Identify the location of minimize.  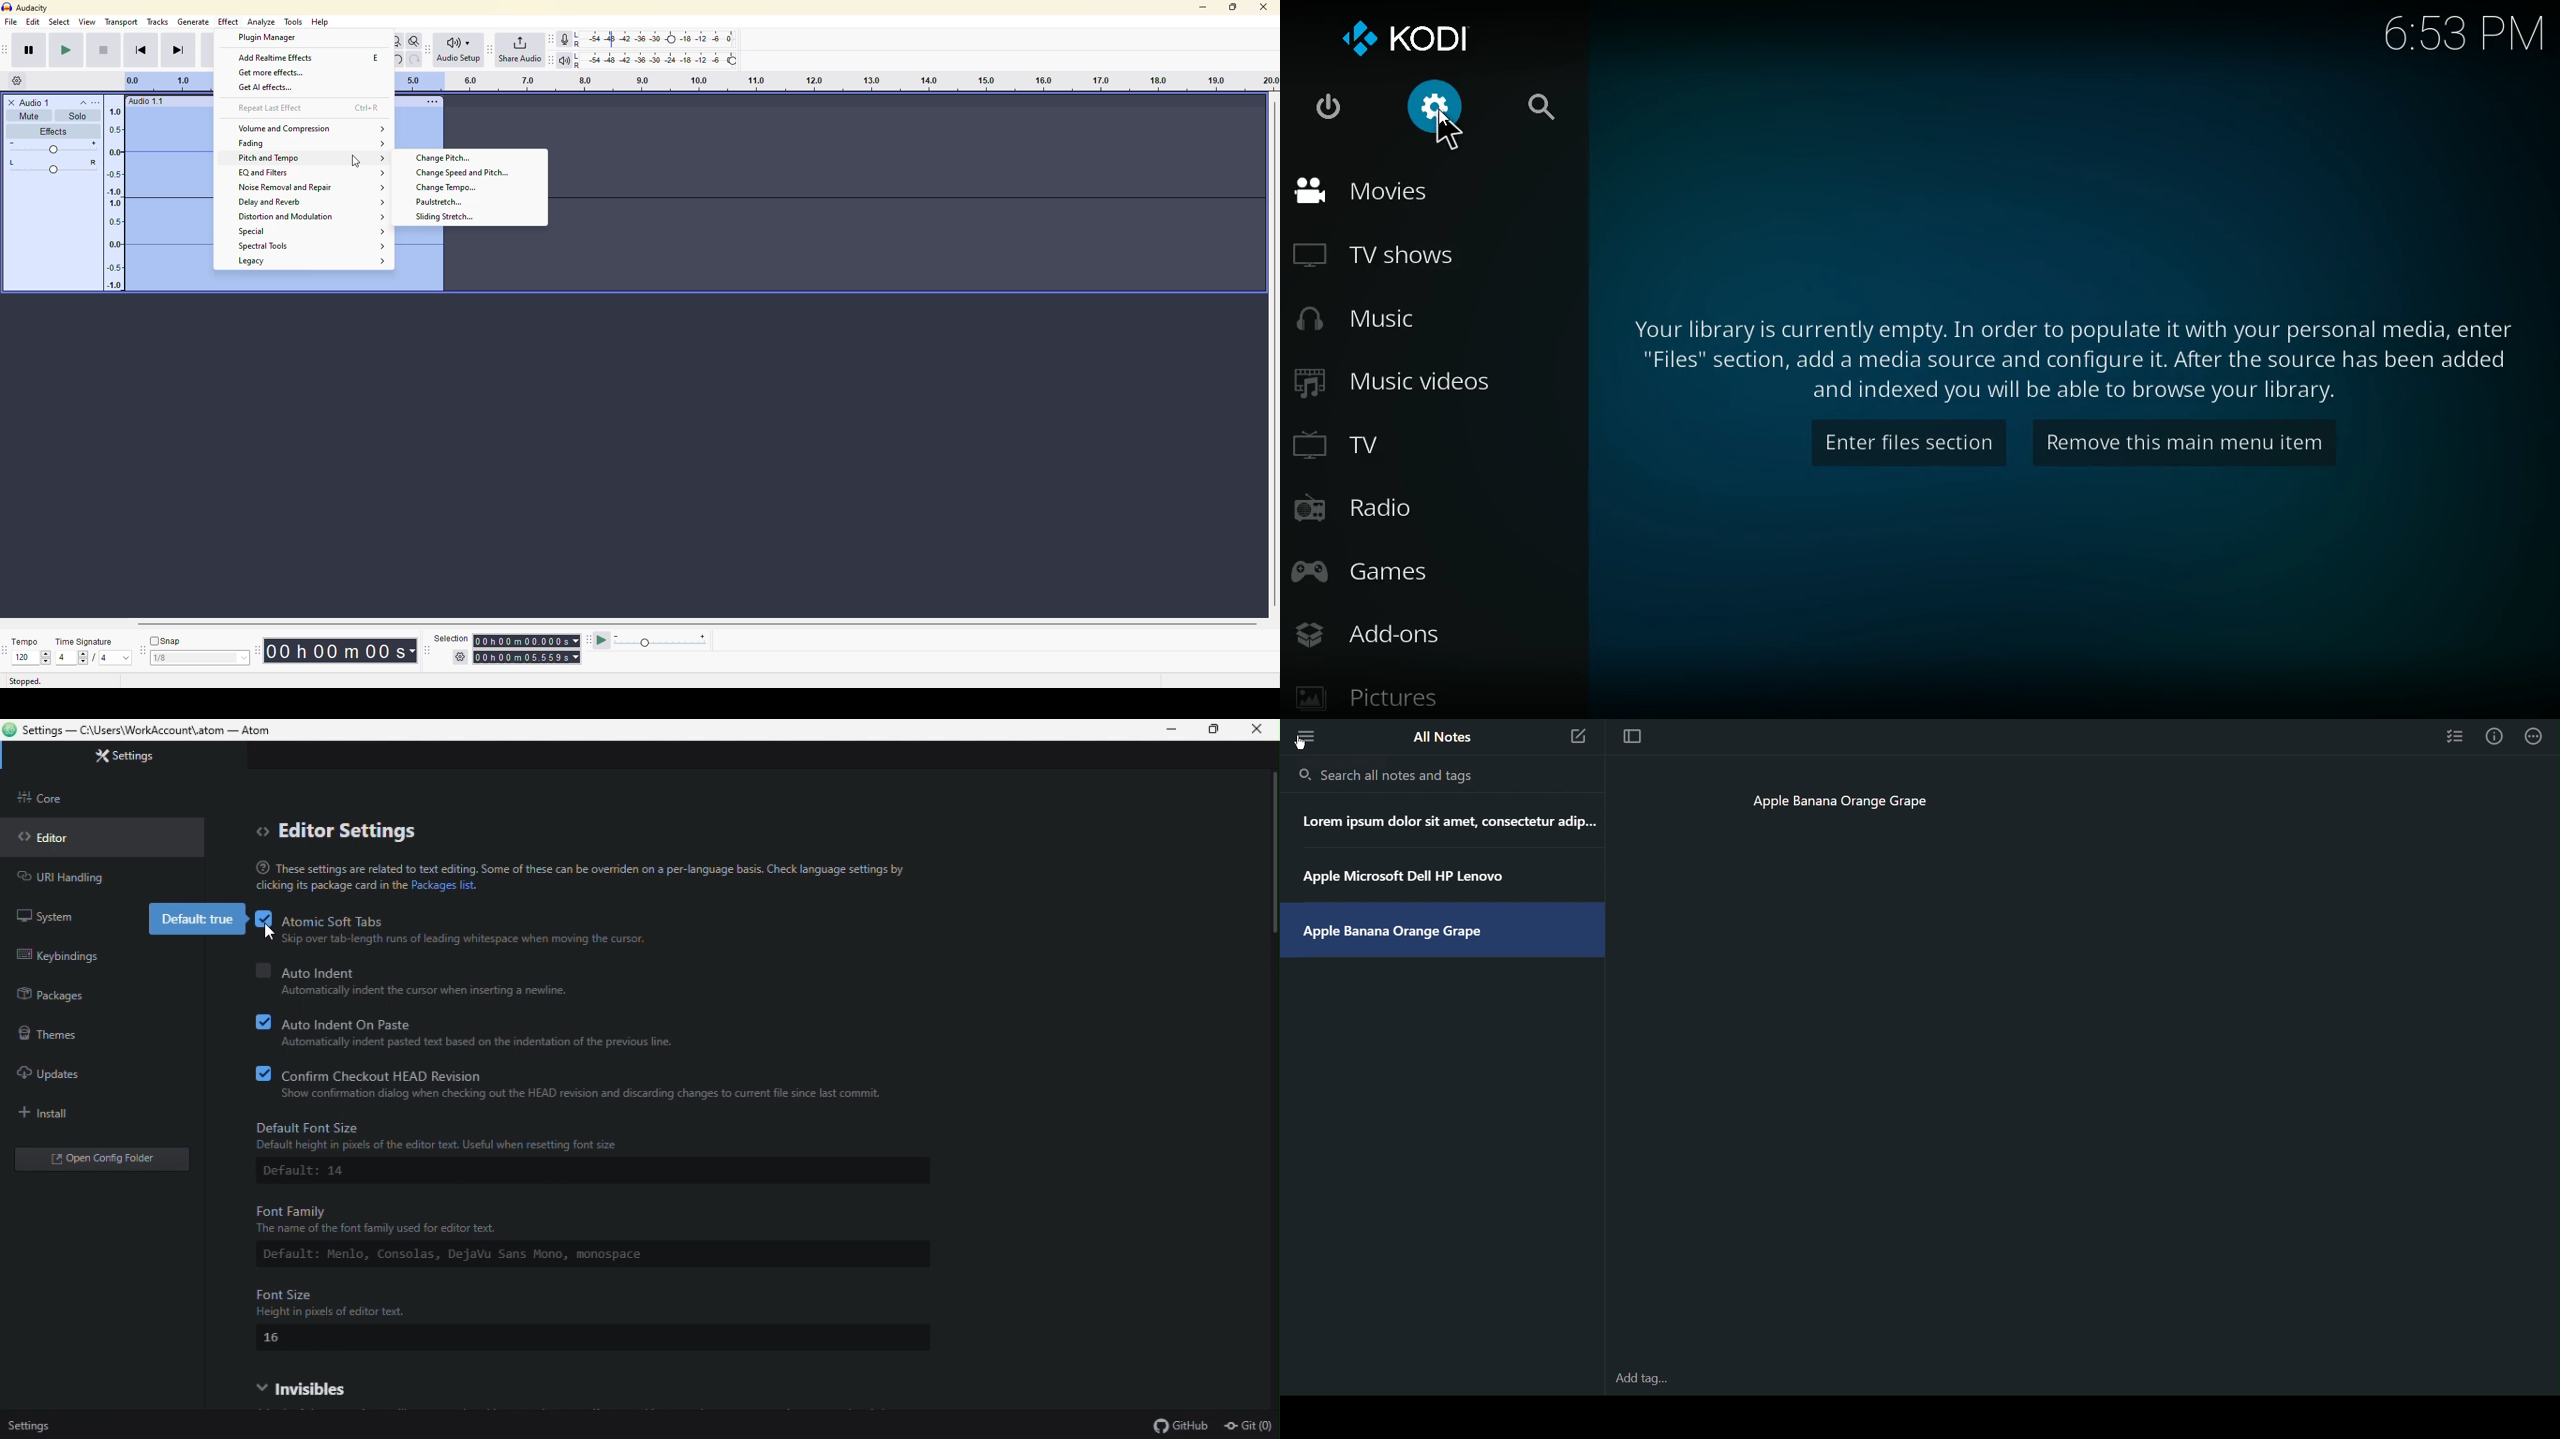
(1199, 8).